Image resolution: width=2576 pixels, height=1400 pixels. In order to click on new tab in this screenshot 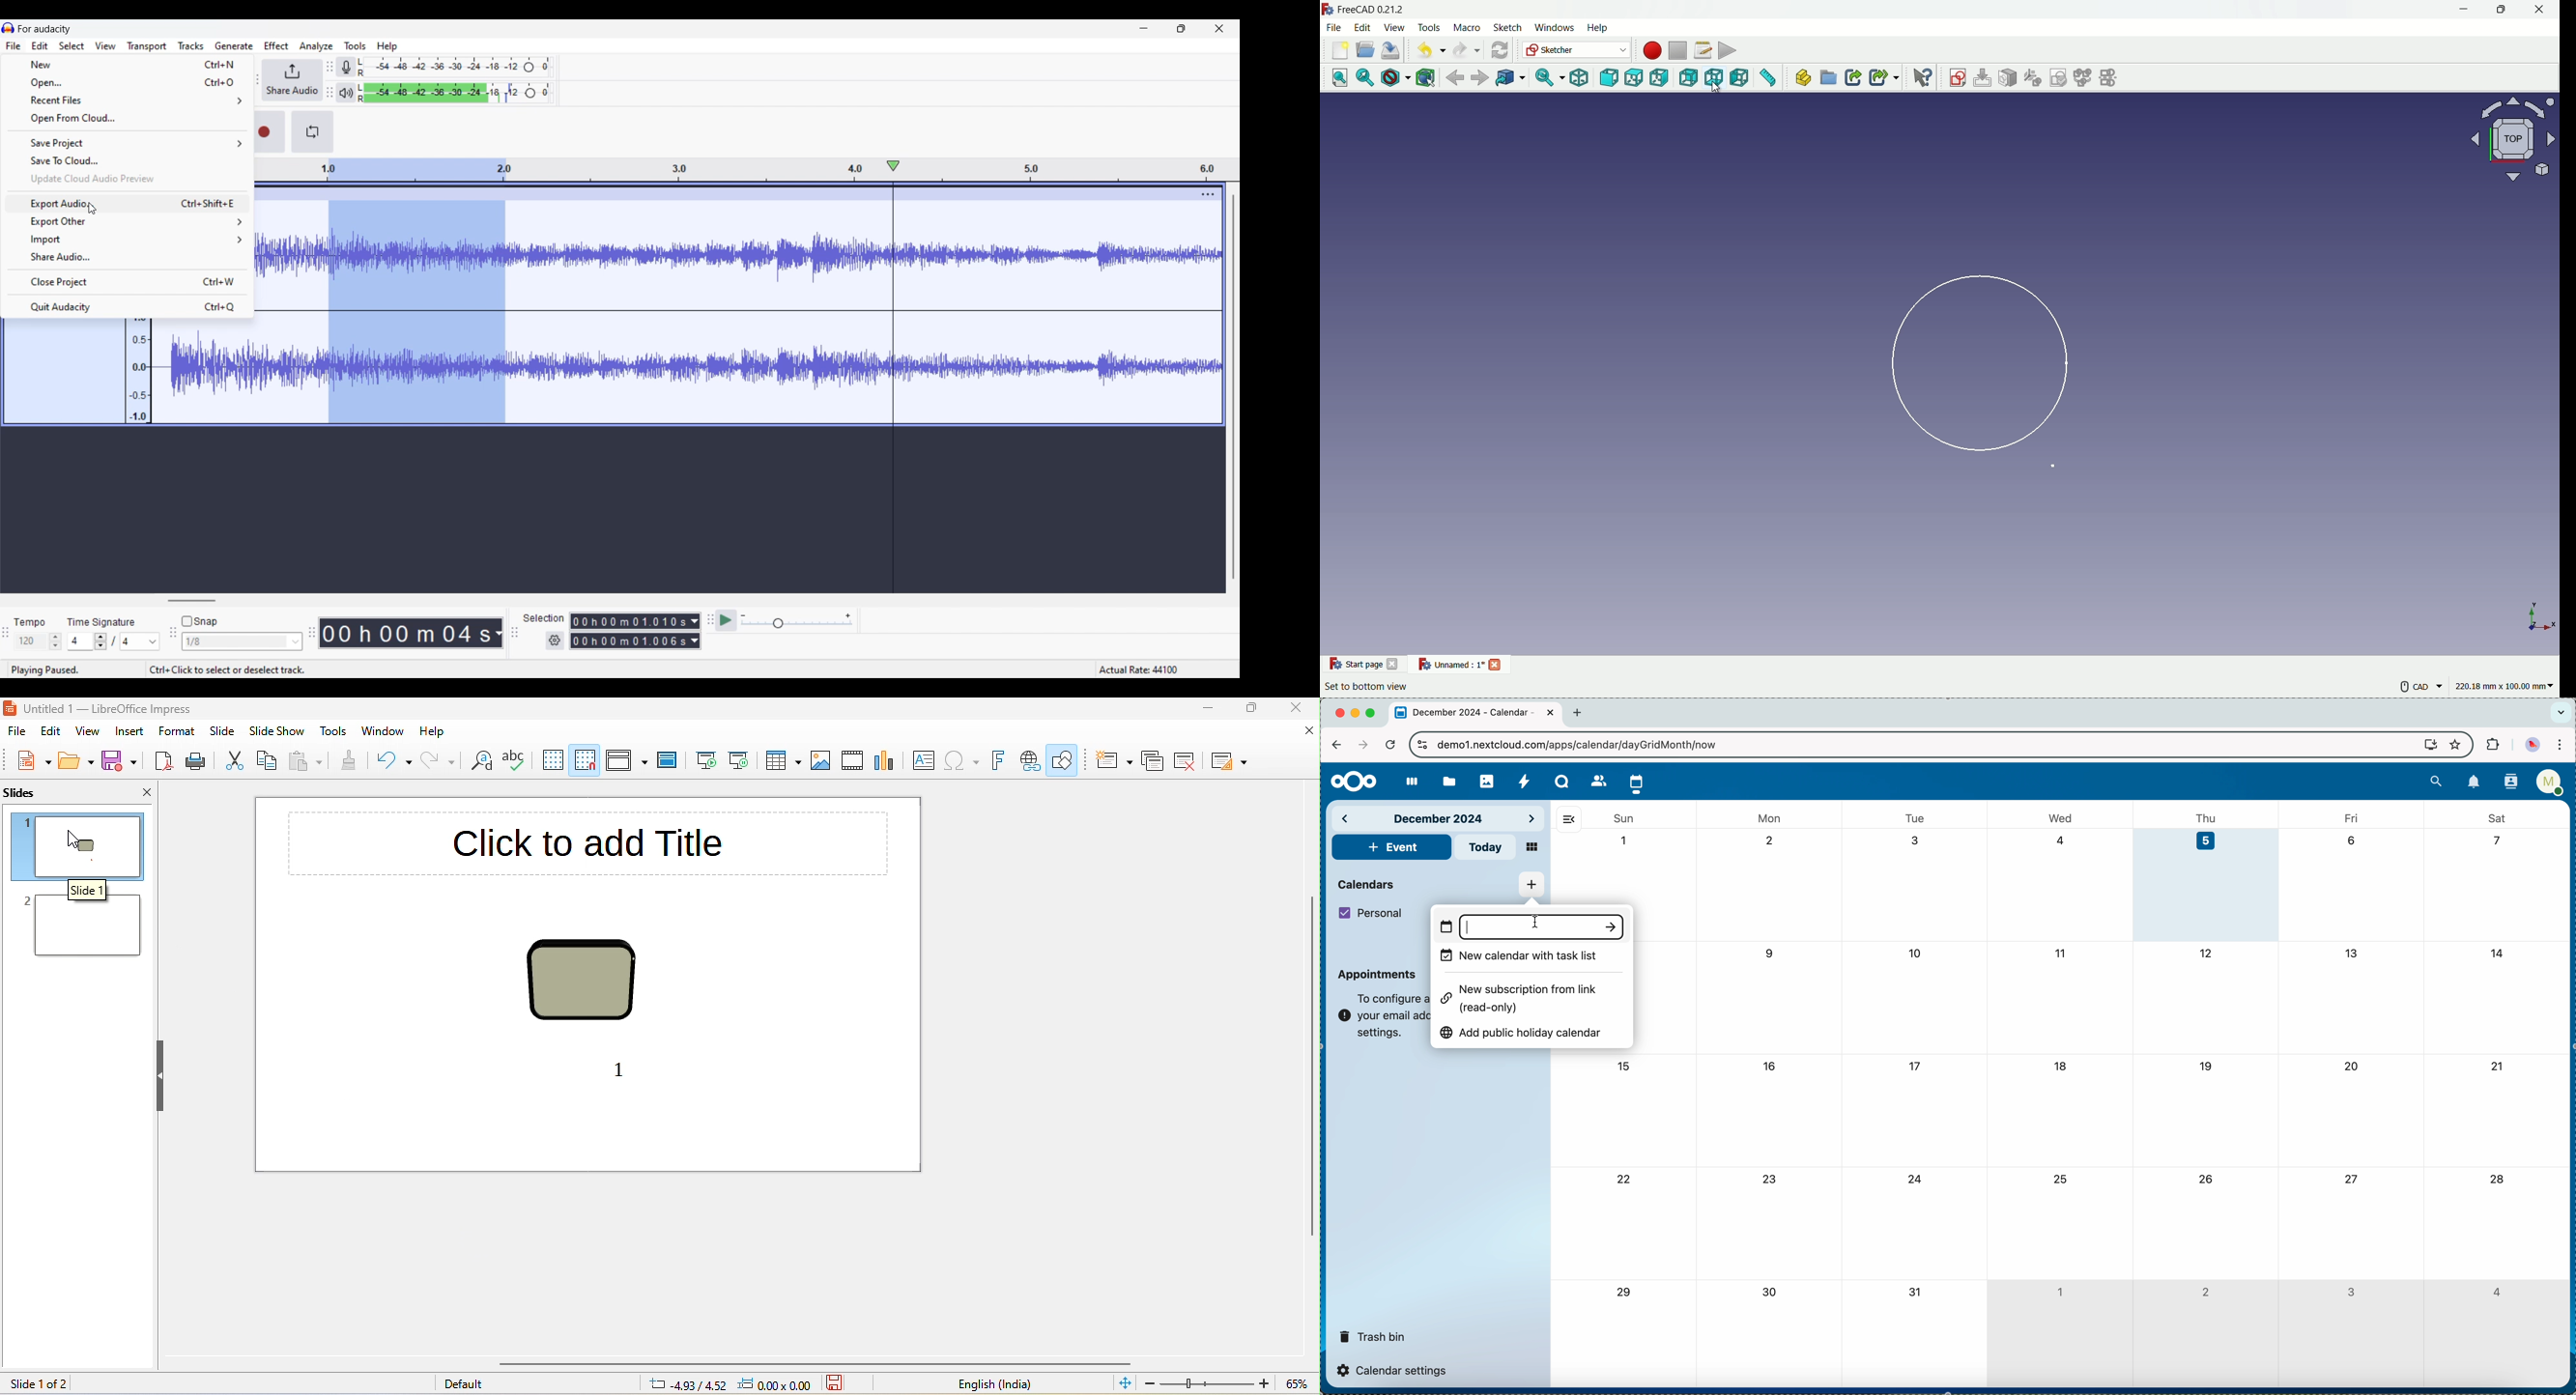, I will do `click(1580, 712)`.